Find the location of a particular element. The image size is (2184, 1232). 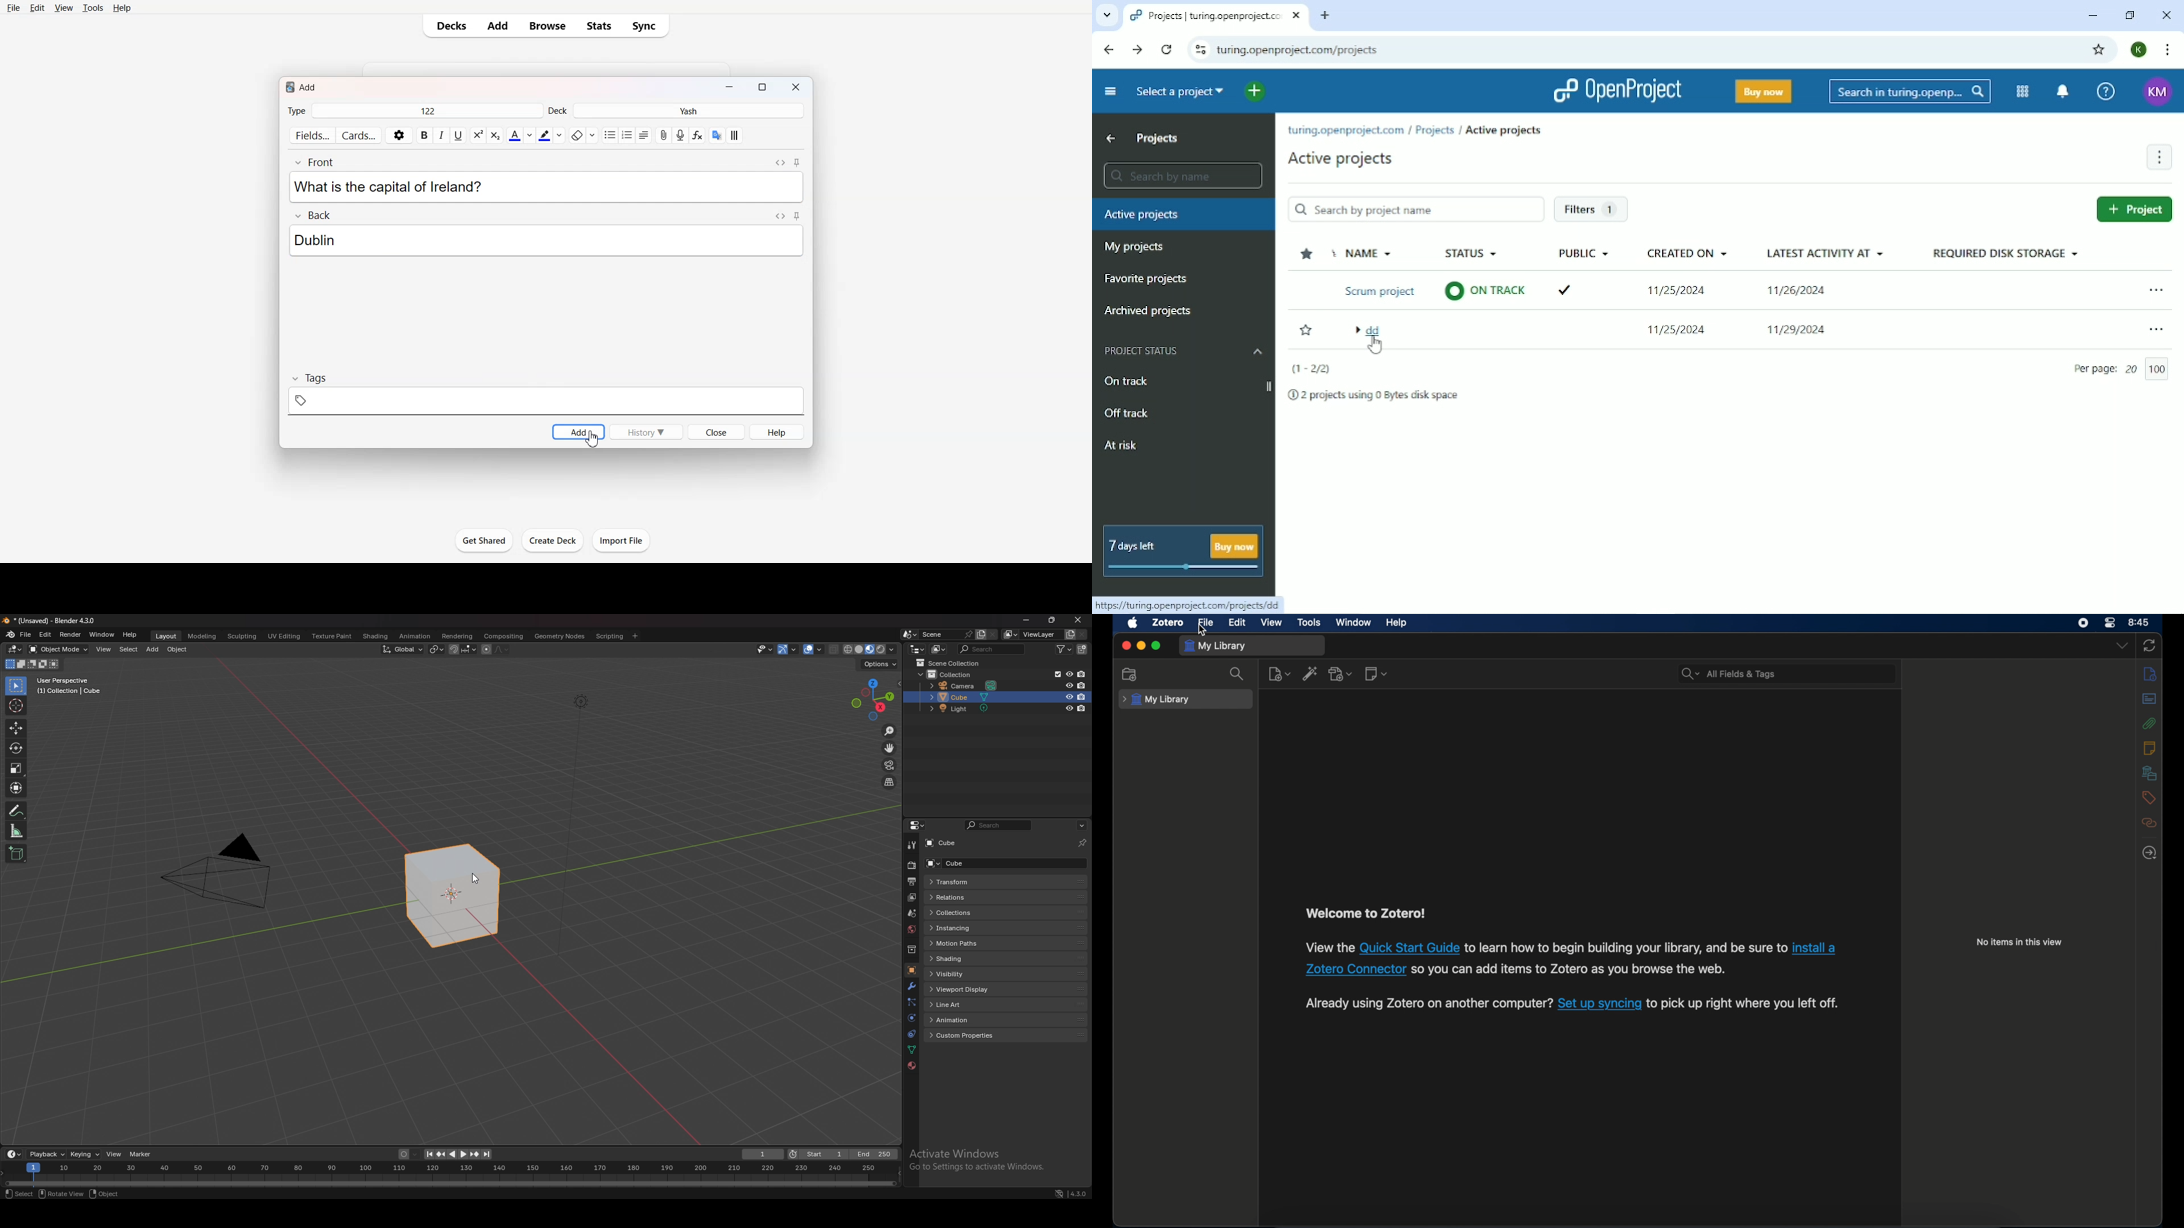

Deck is located at coordinates (676, 111).